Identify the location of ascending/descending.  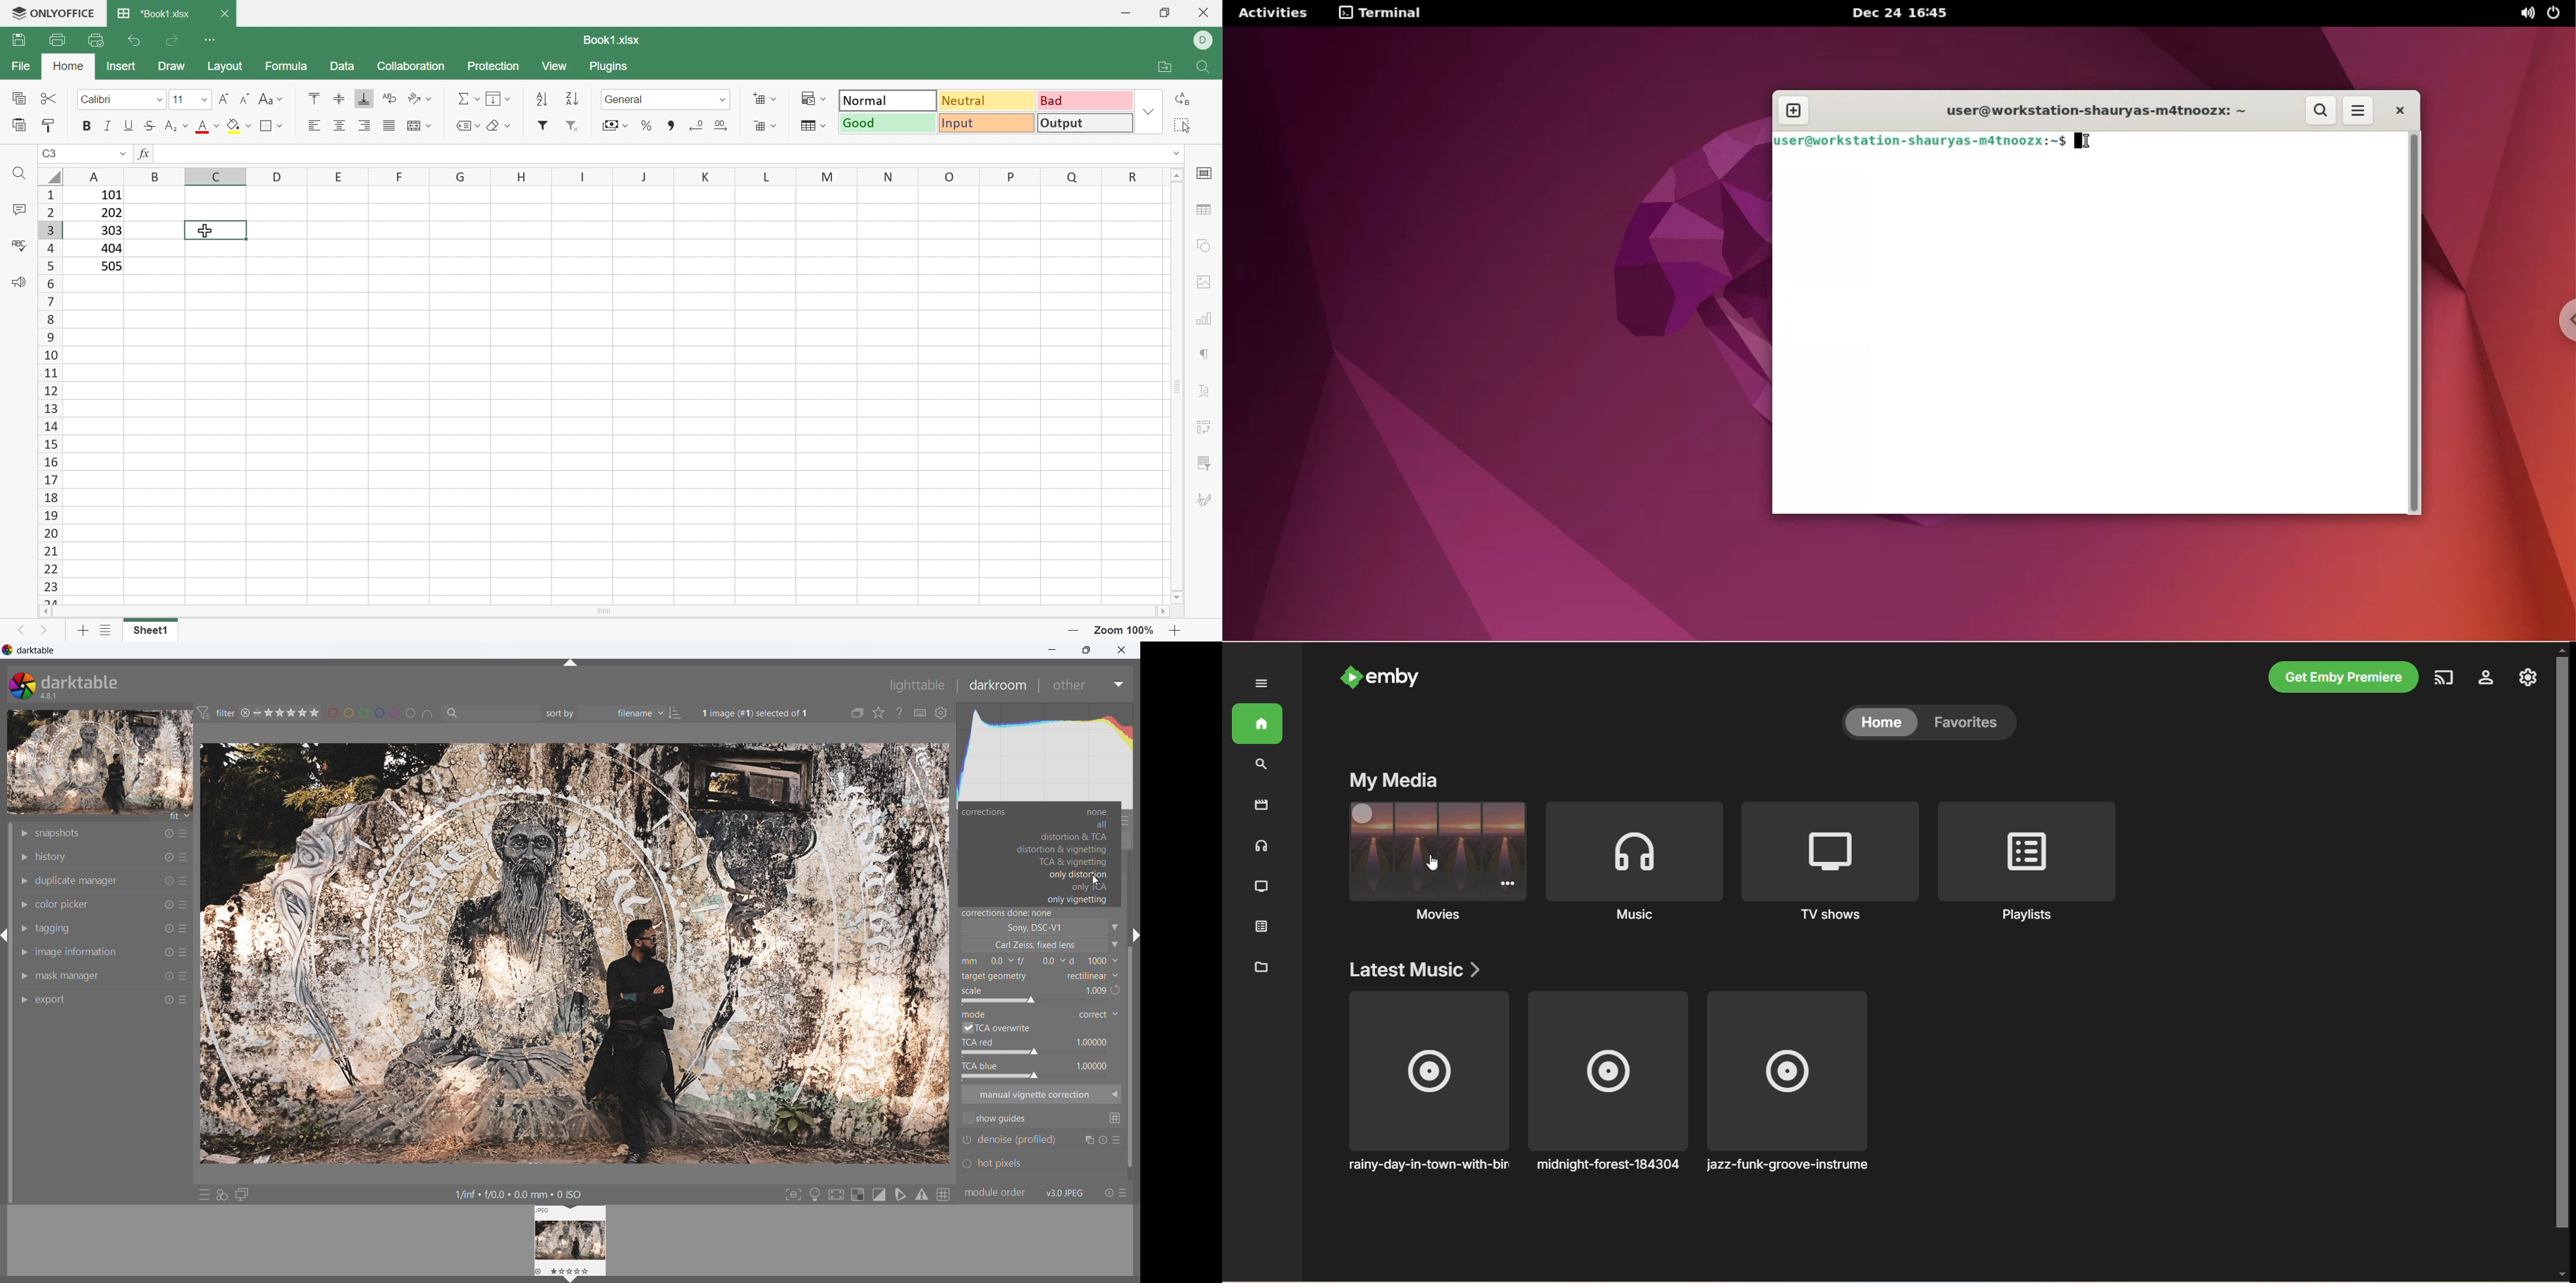
(676, 713).